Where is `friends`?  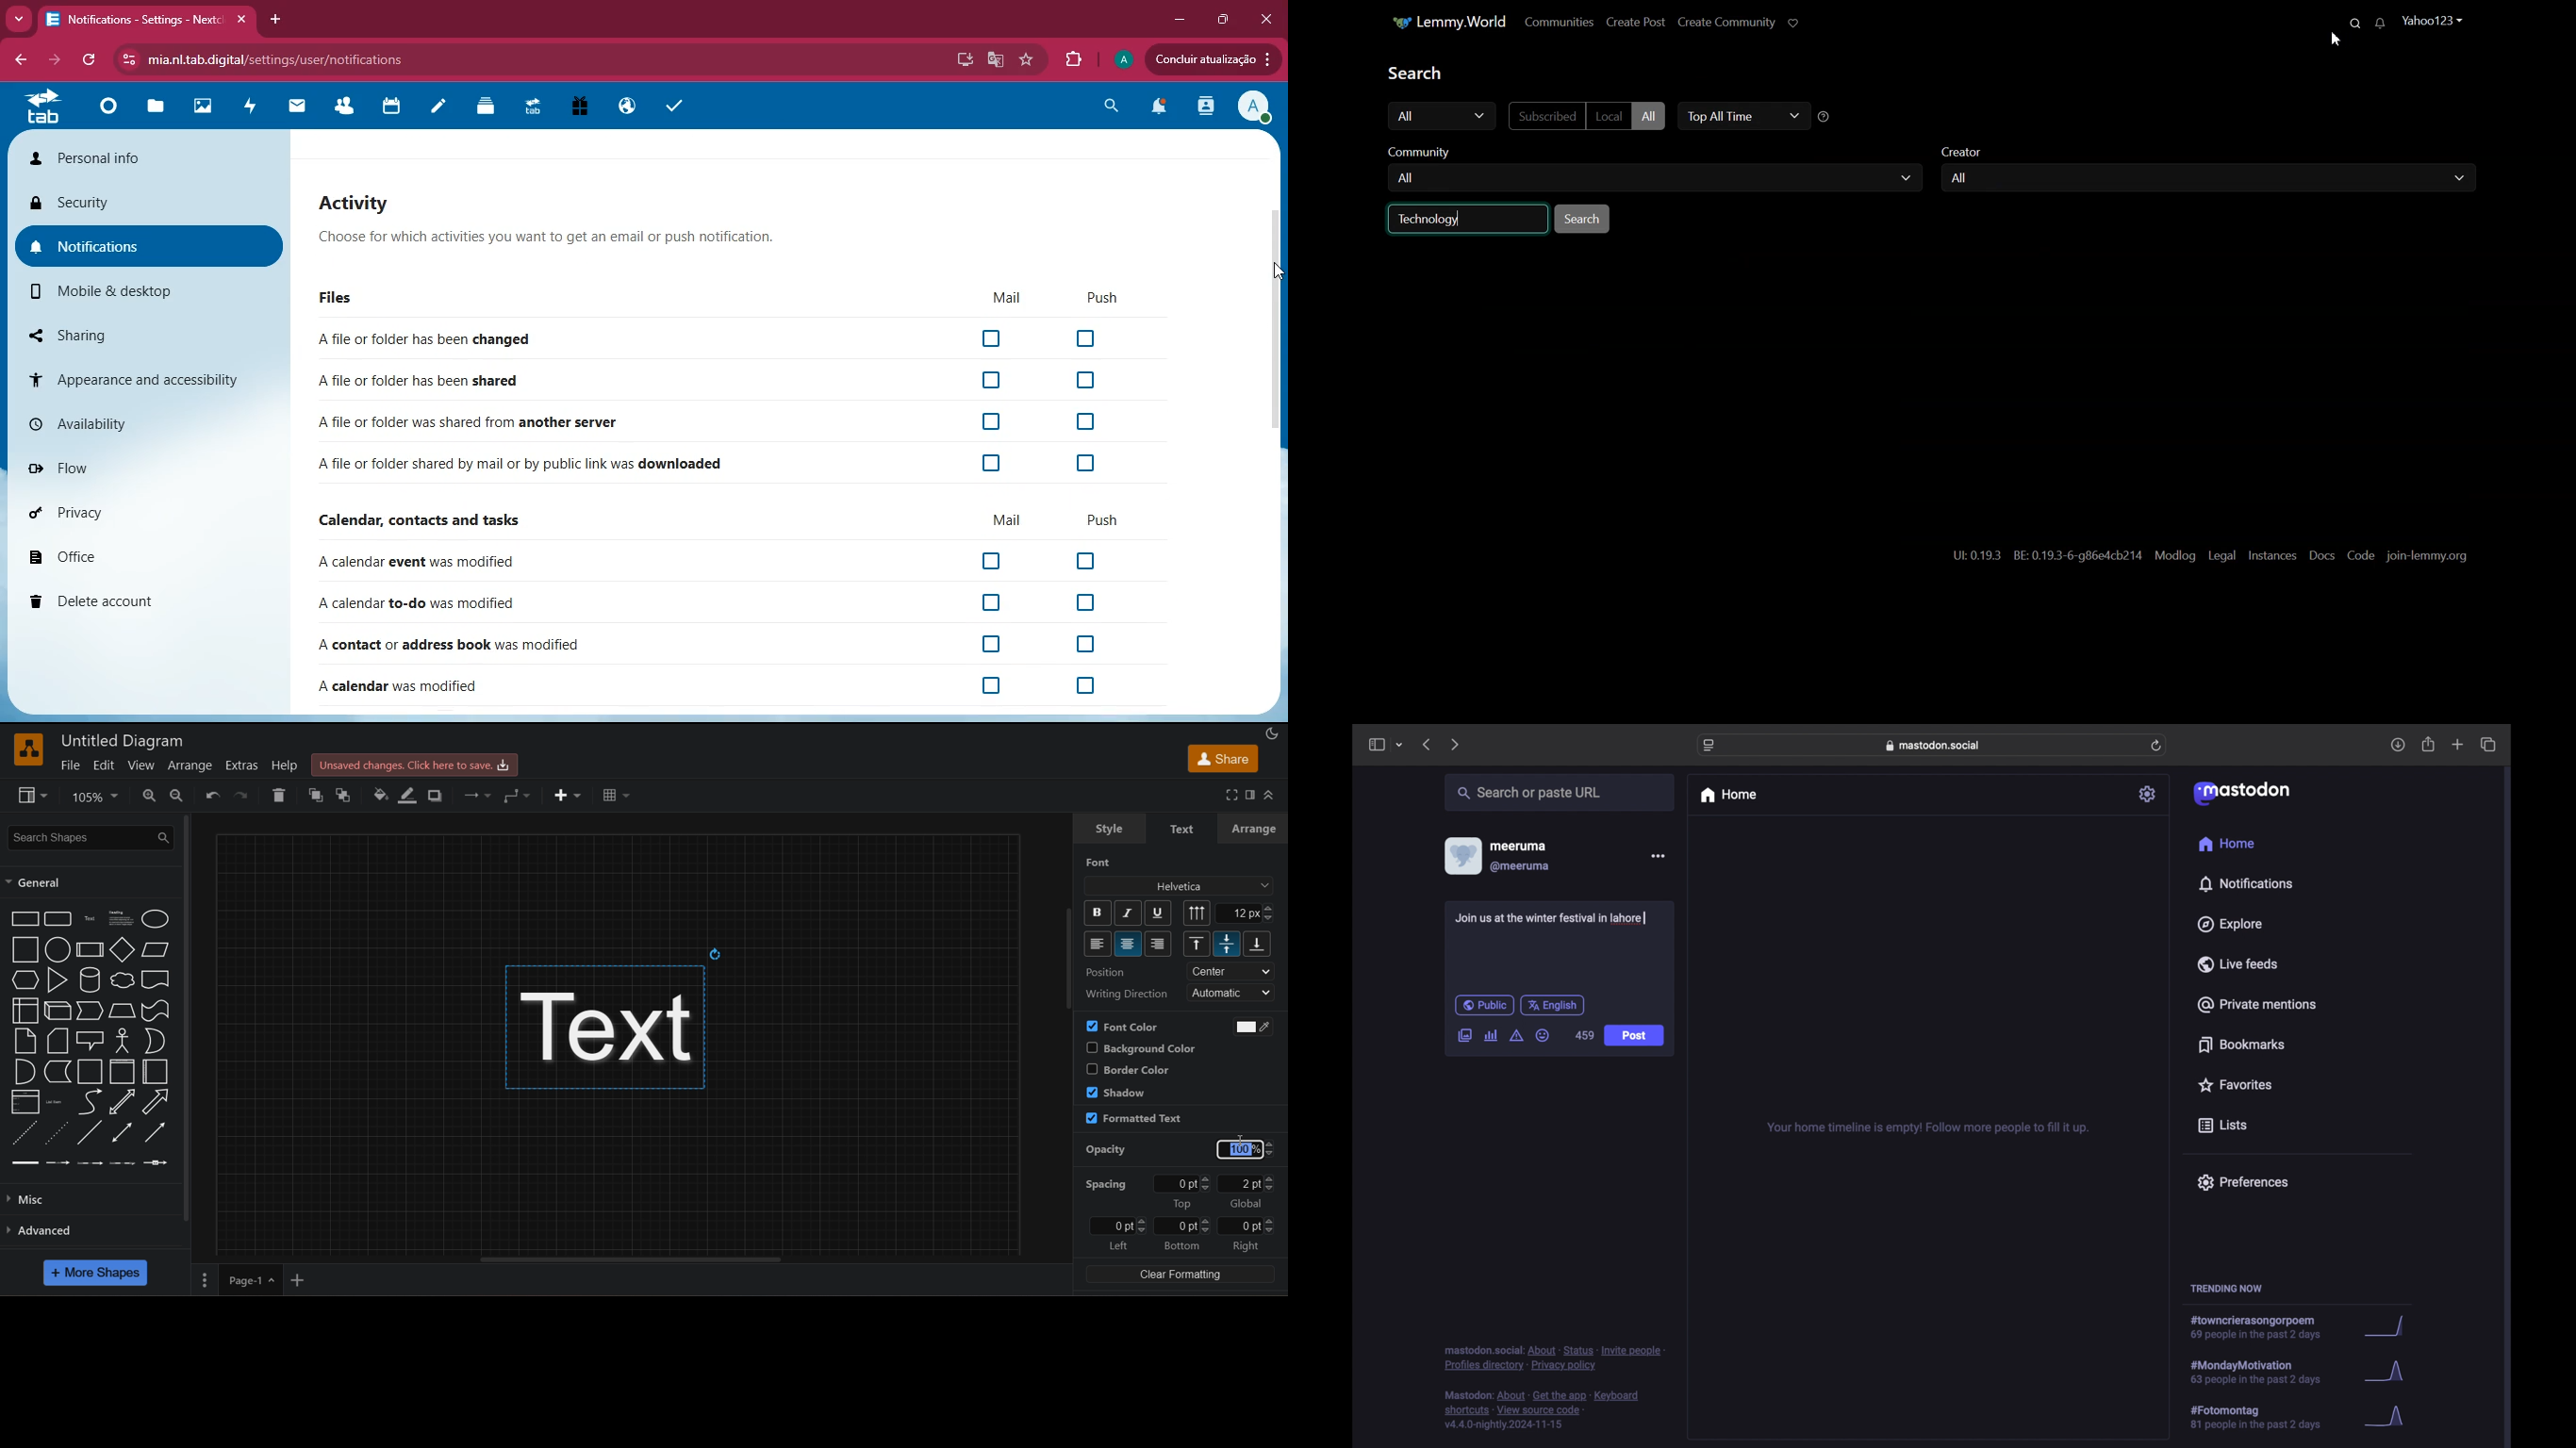 friends is located at coordinates (345, 103).